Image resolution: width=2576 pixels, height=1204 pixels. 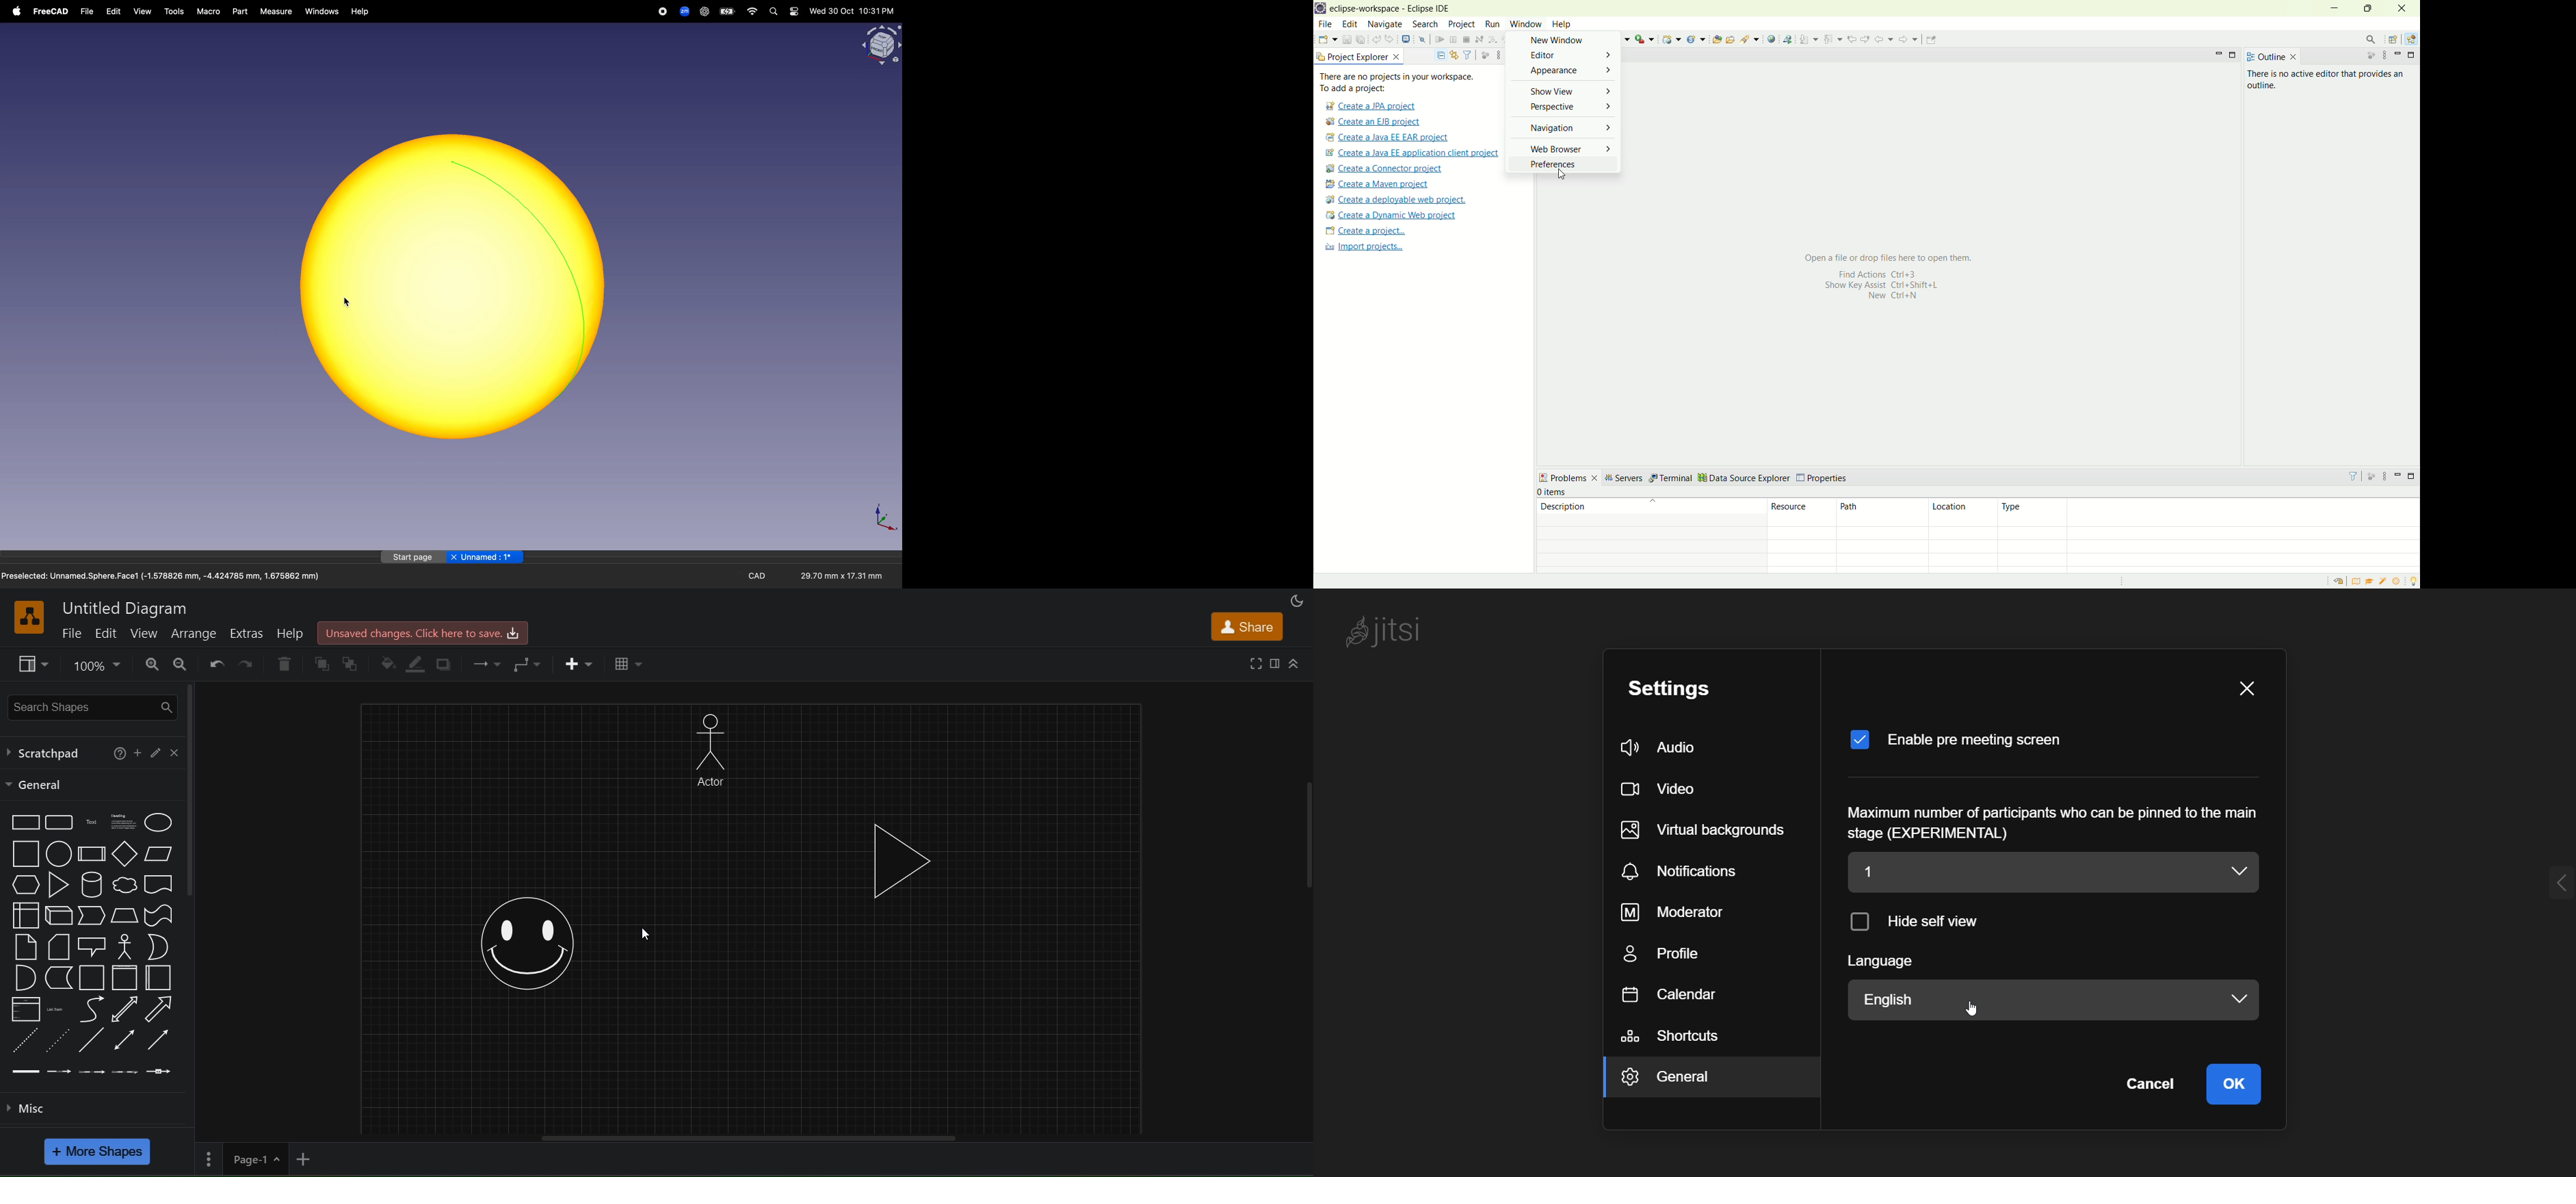 I want to click on waypoints, so click(x=529, y=663).